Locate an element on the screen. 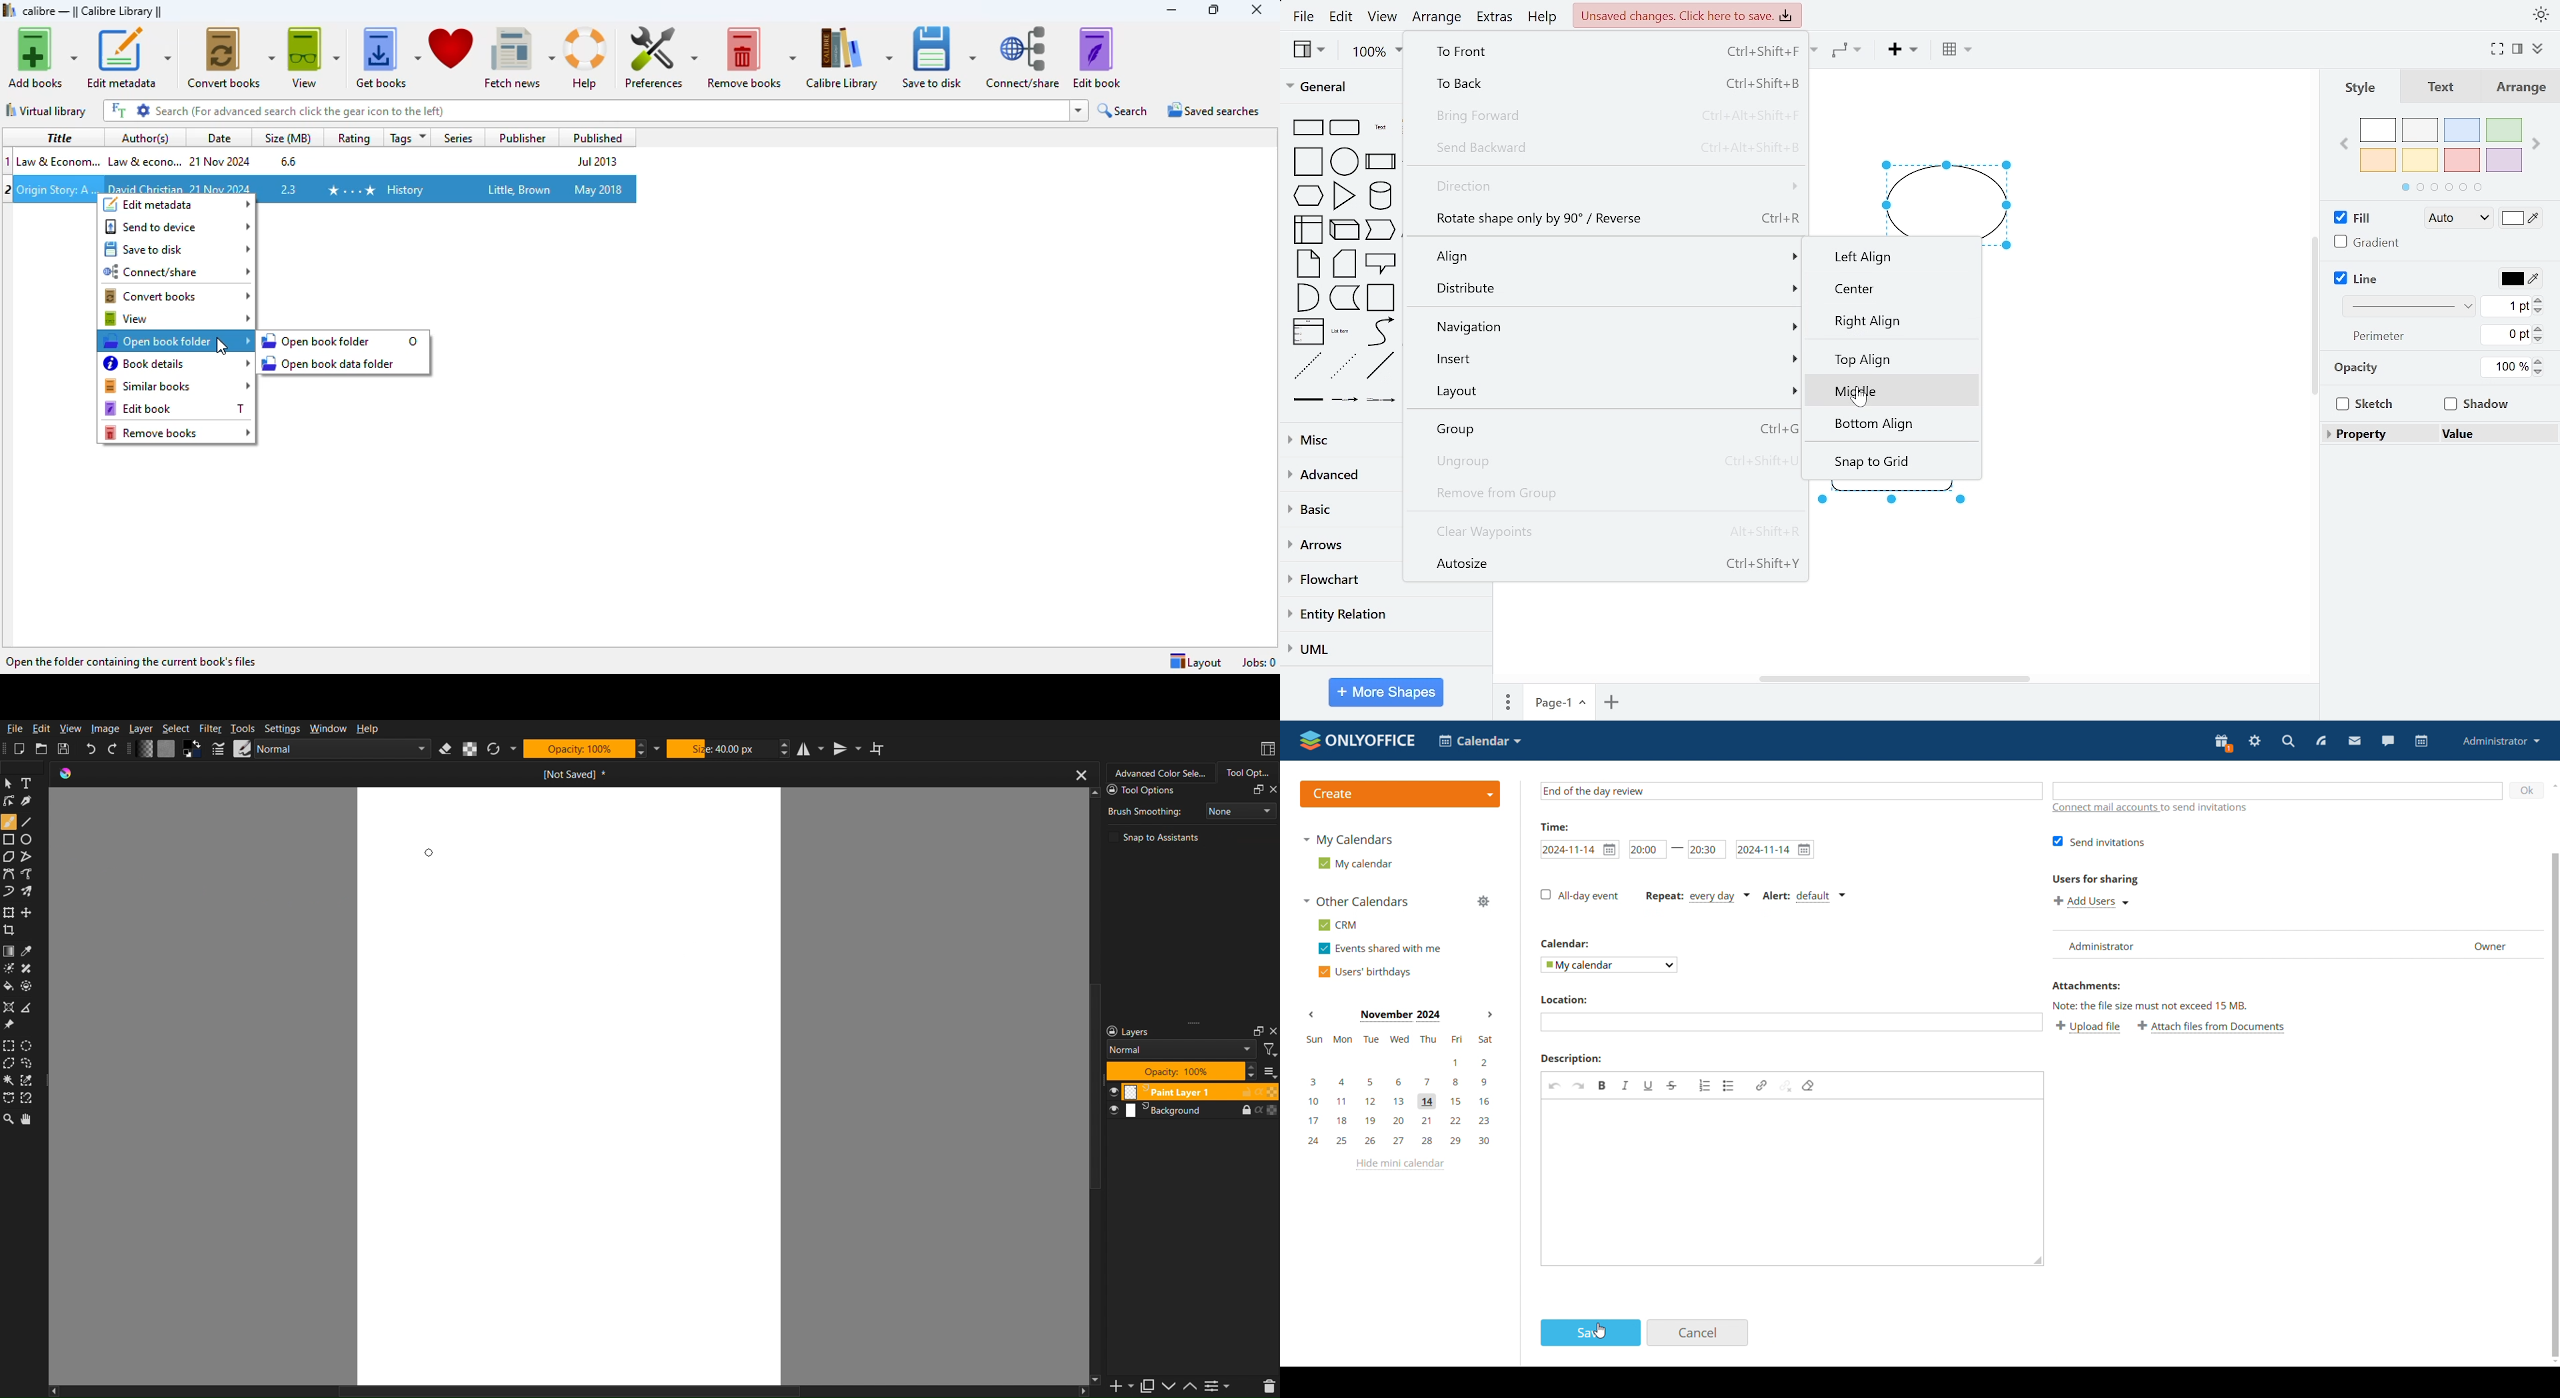 The width and height of the screenshot is (2576, 1400). step is located at coordinates (1380, 231).